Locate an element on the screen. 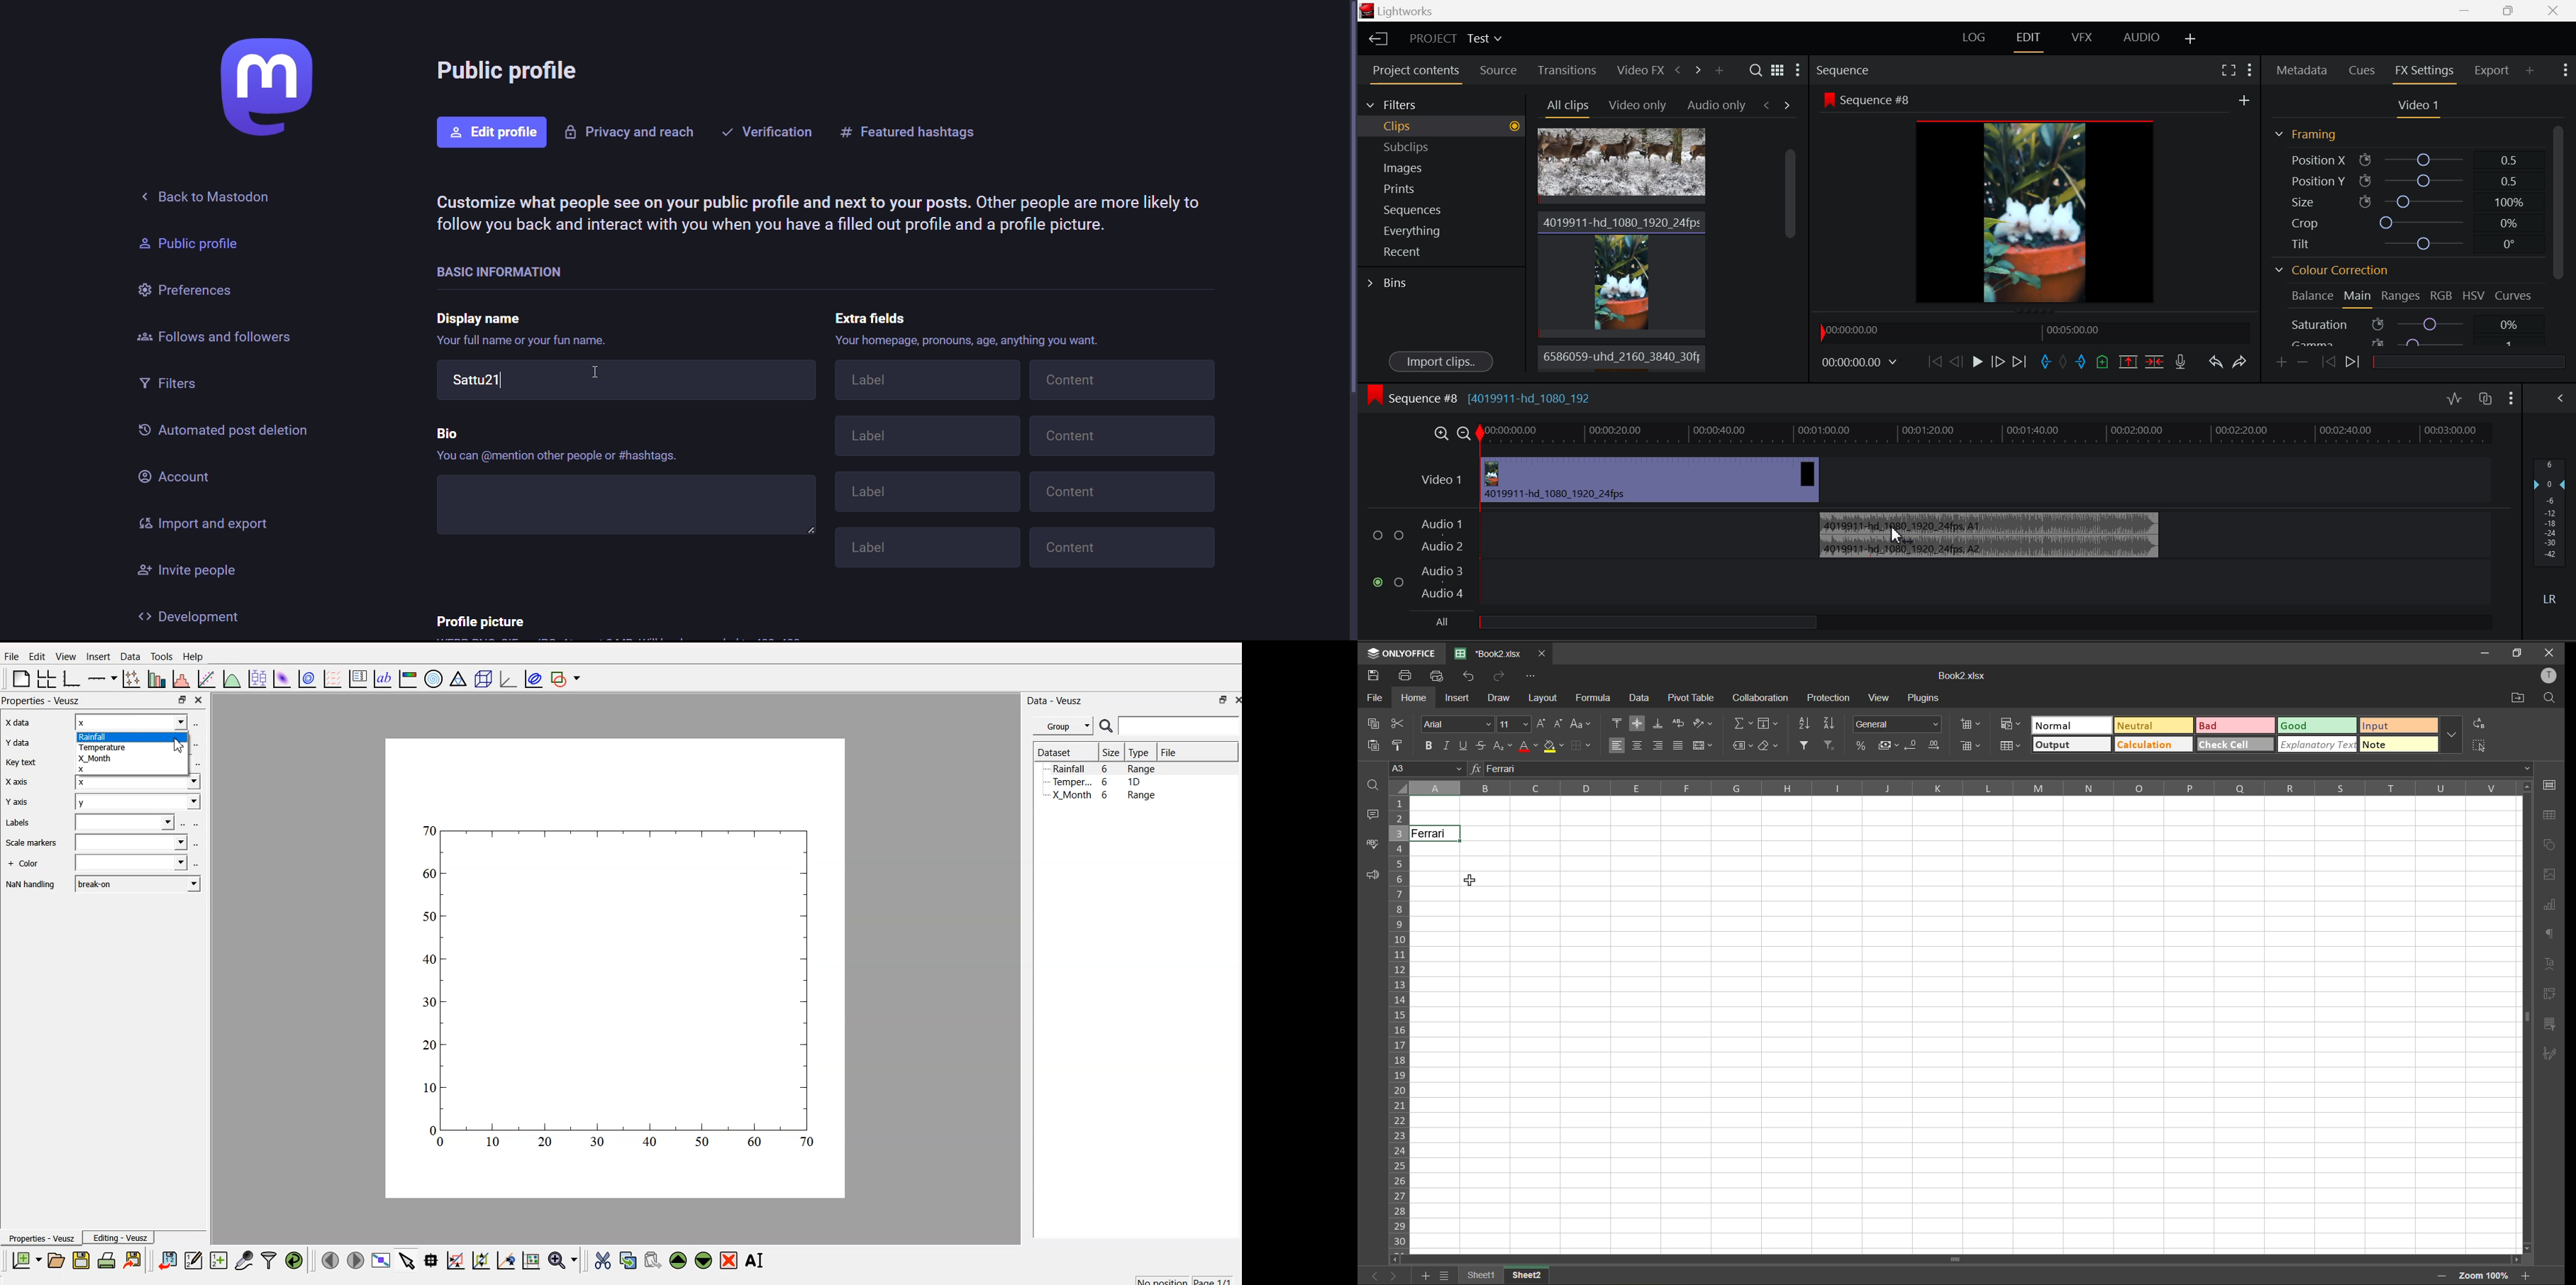 Image resolution: width=2576 pixels, height=1288 pixels. development is located at coordinates (192, 616).